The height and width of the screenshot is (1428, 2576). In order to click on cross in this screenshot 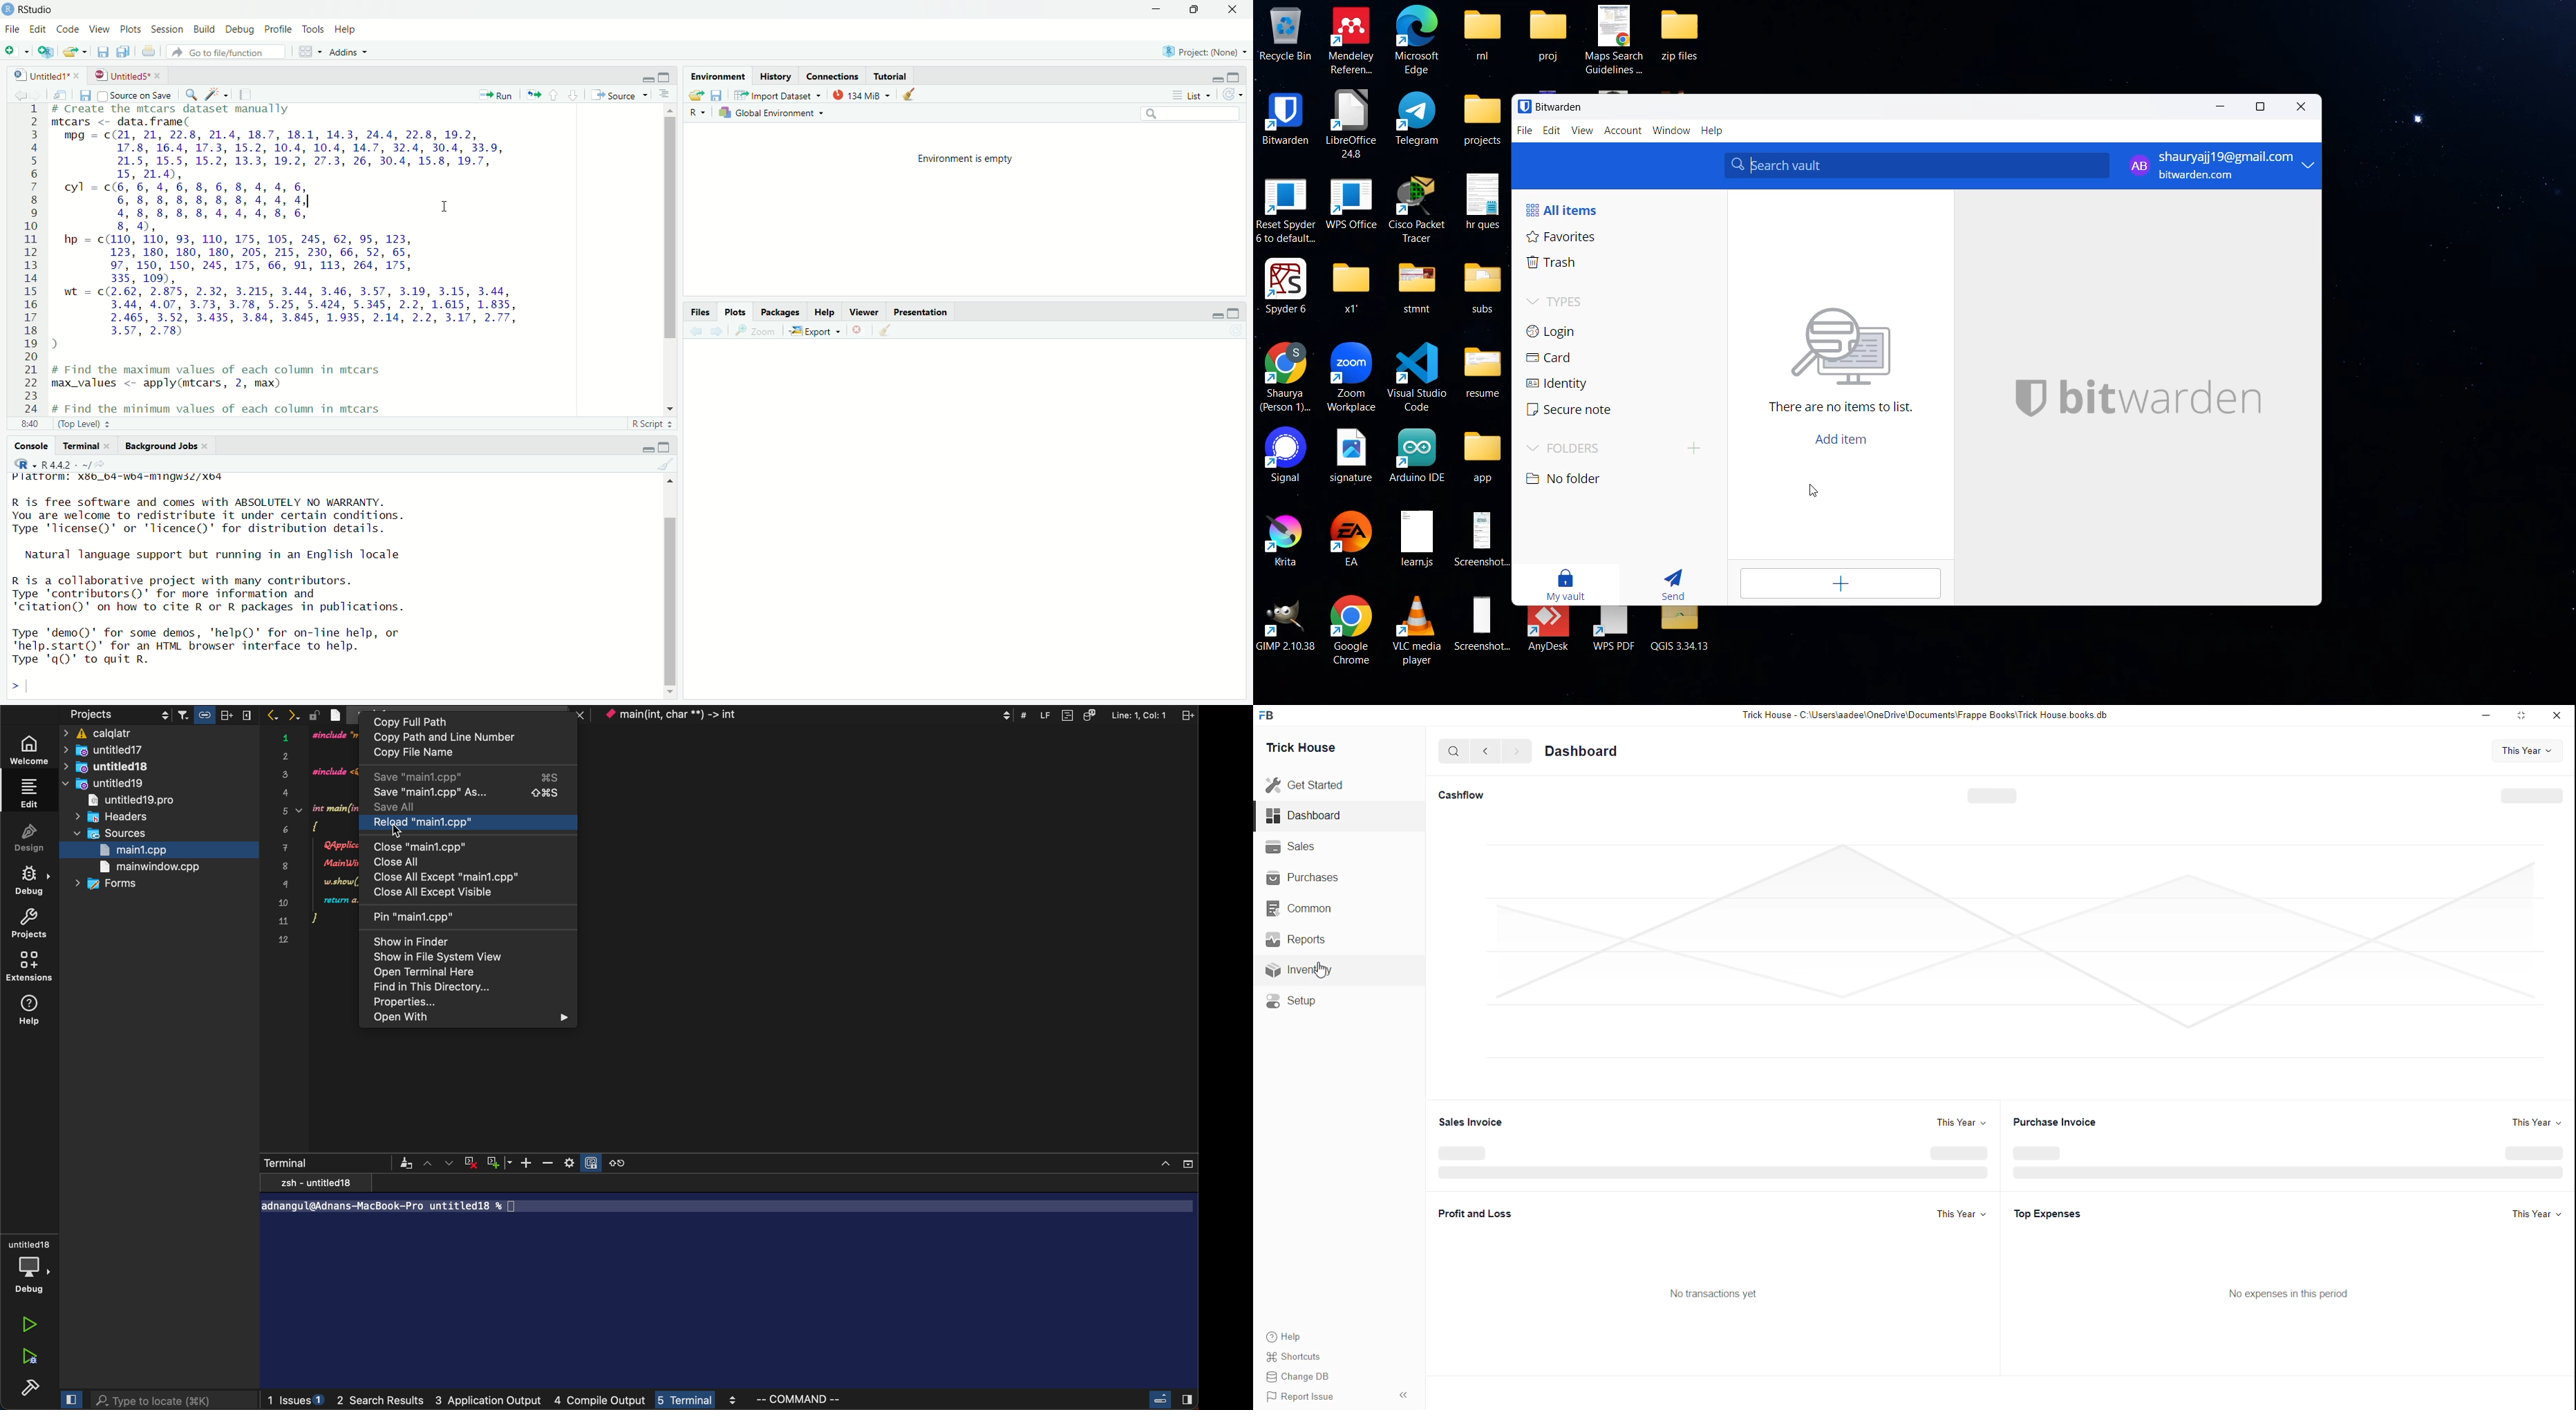, I will do `click(472, 1163)`.